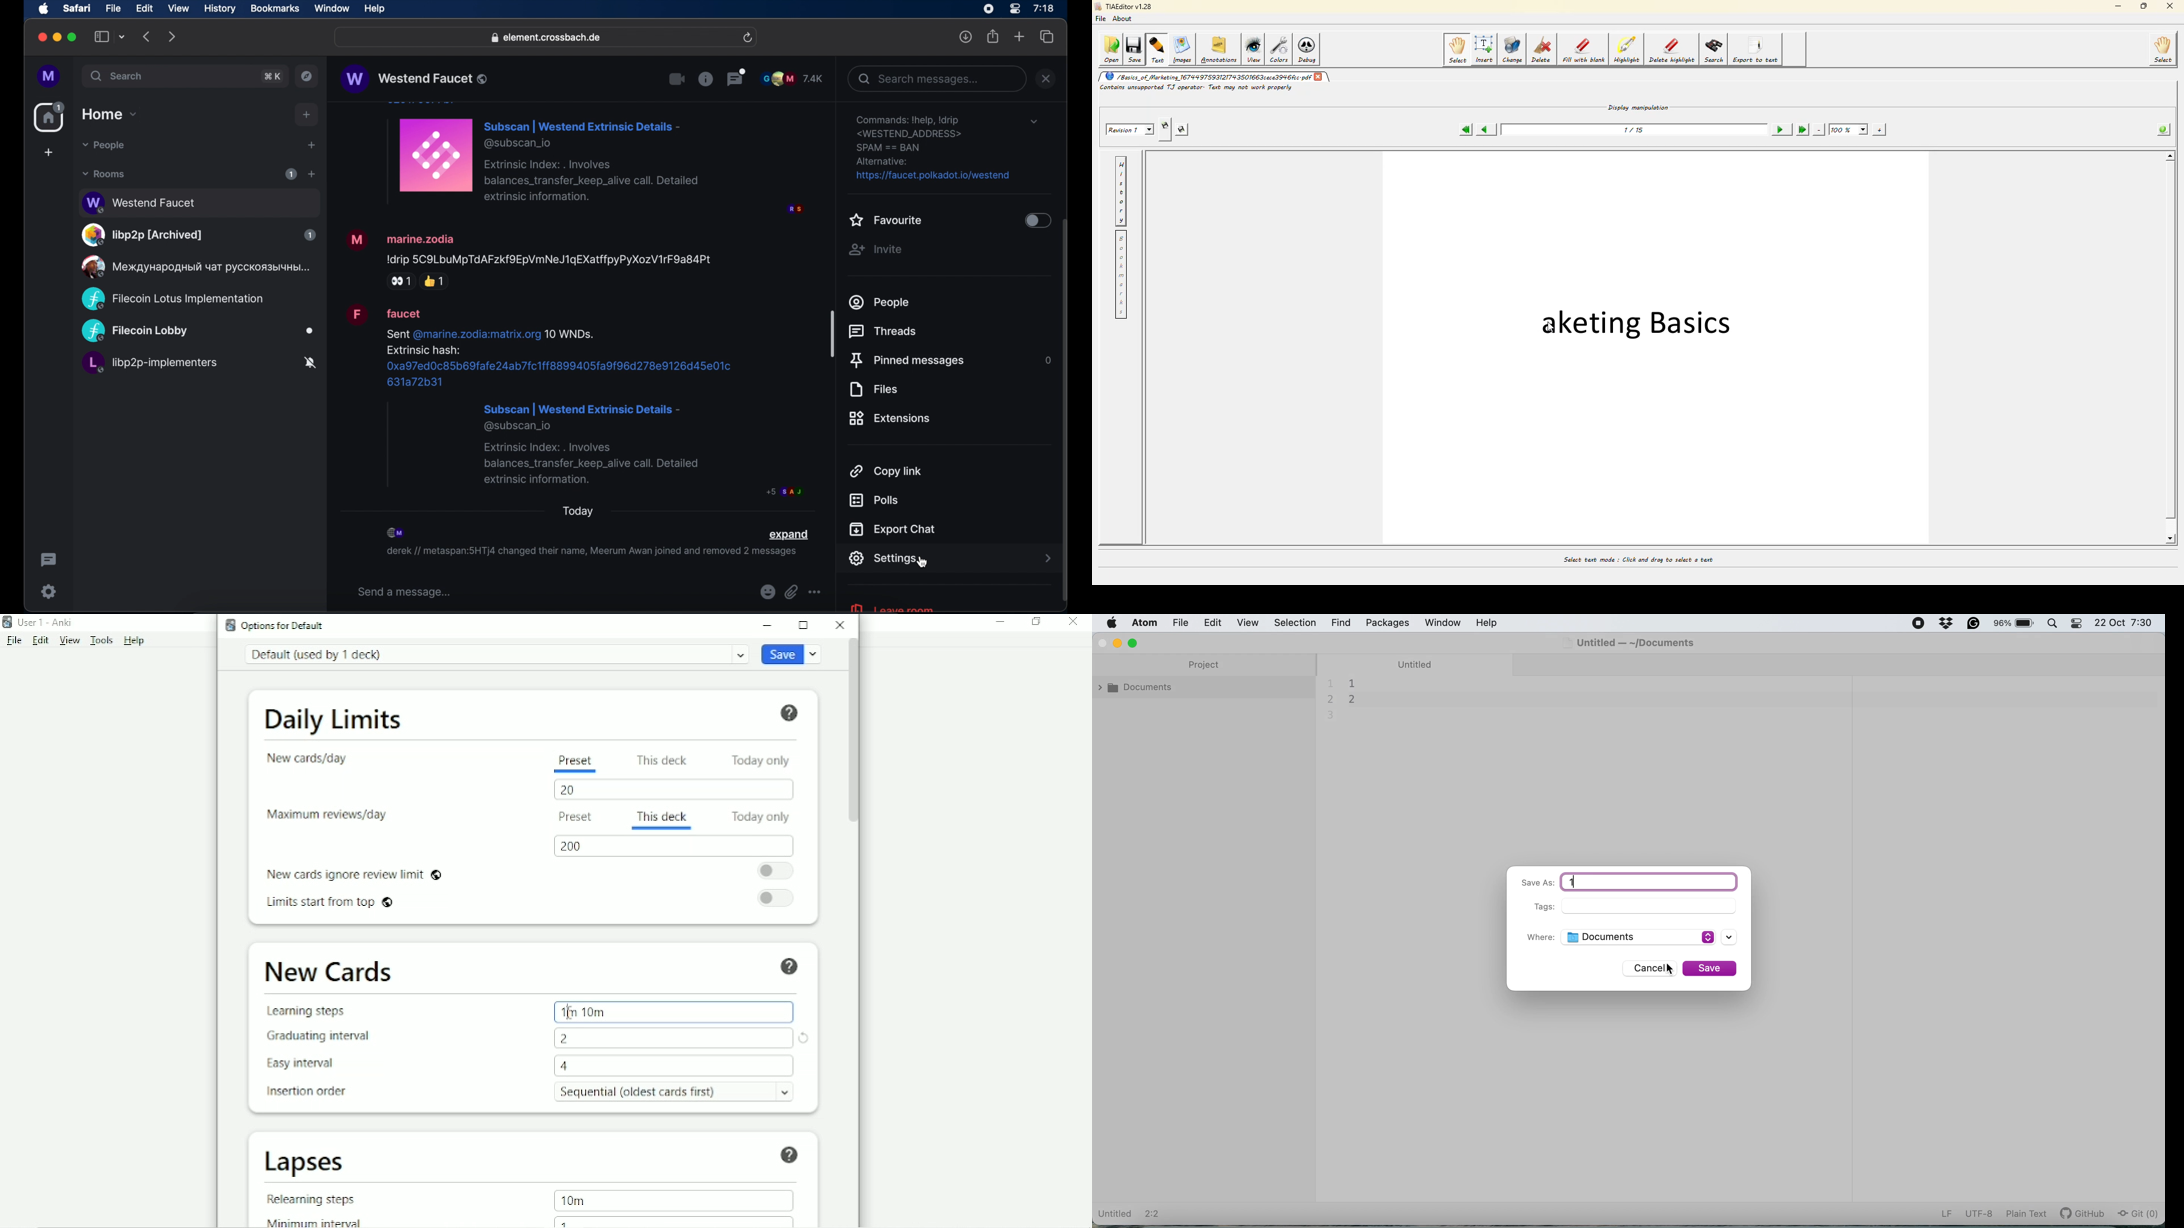 This screenshot has height=1232, width=2184. I want to click on search shortcut, so click(273, 76).